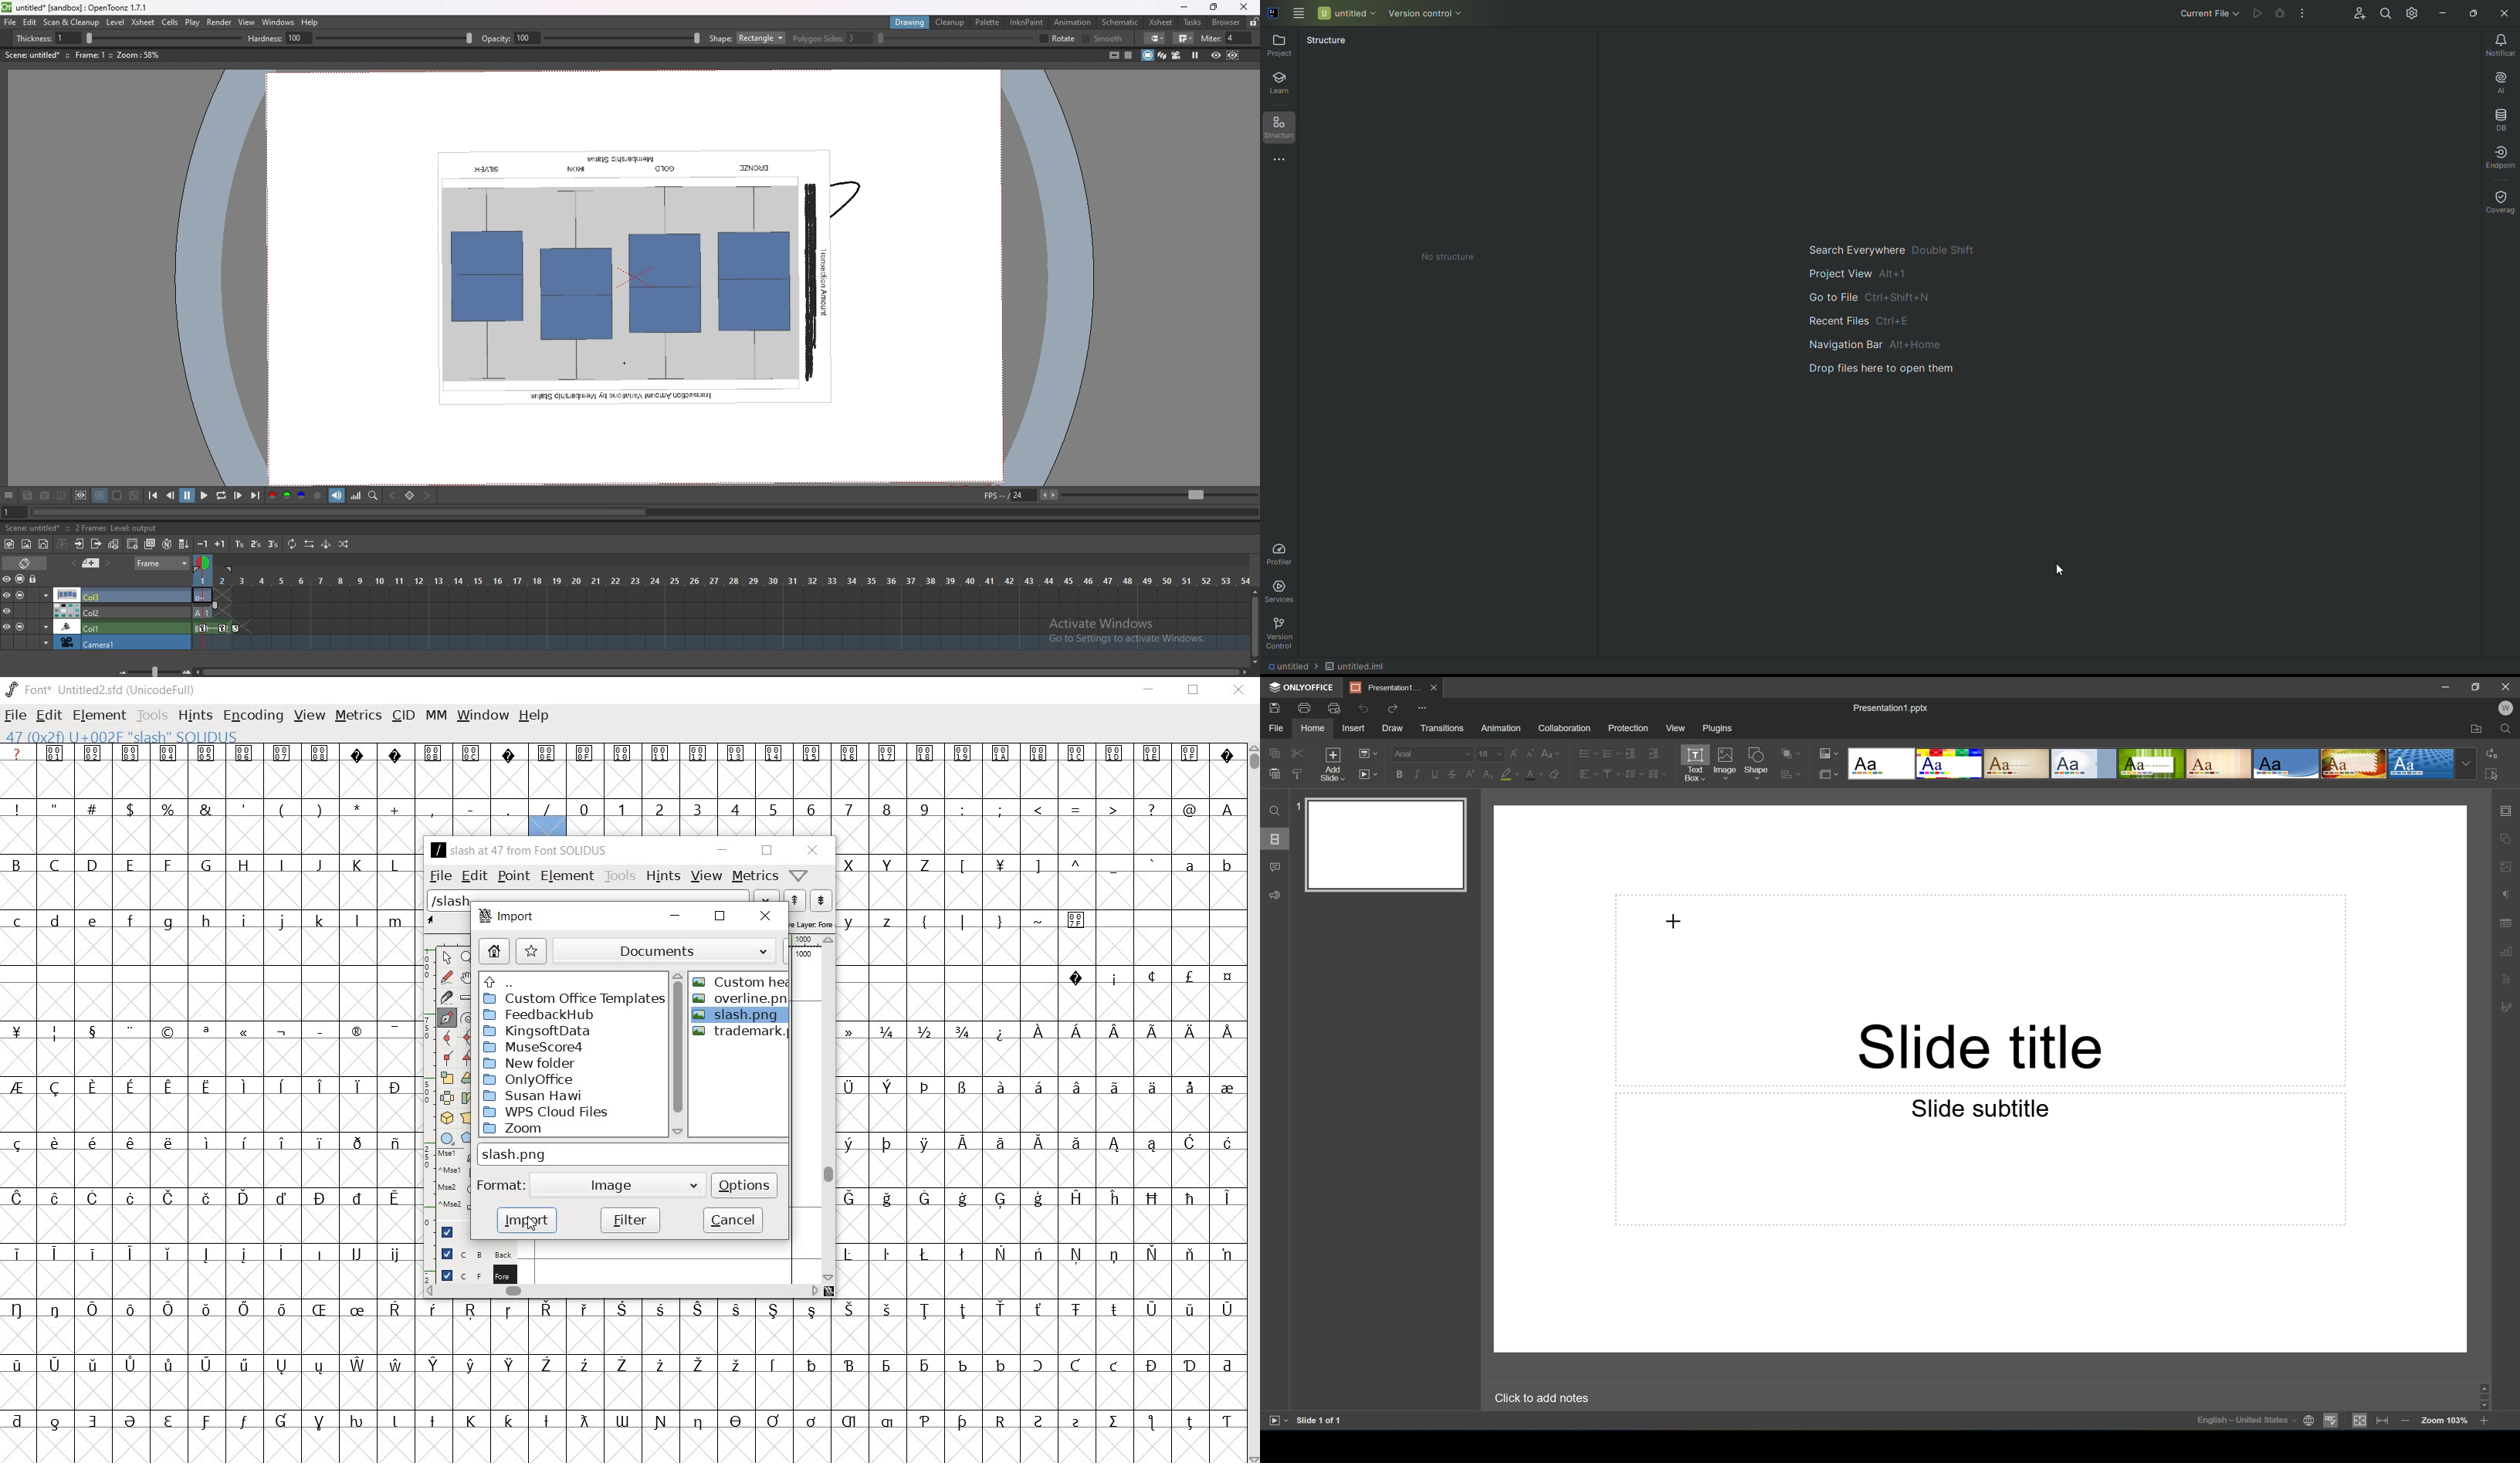 The image size is (2520, 1484). I want to click on 18, so click(1491, 753).